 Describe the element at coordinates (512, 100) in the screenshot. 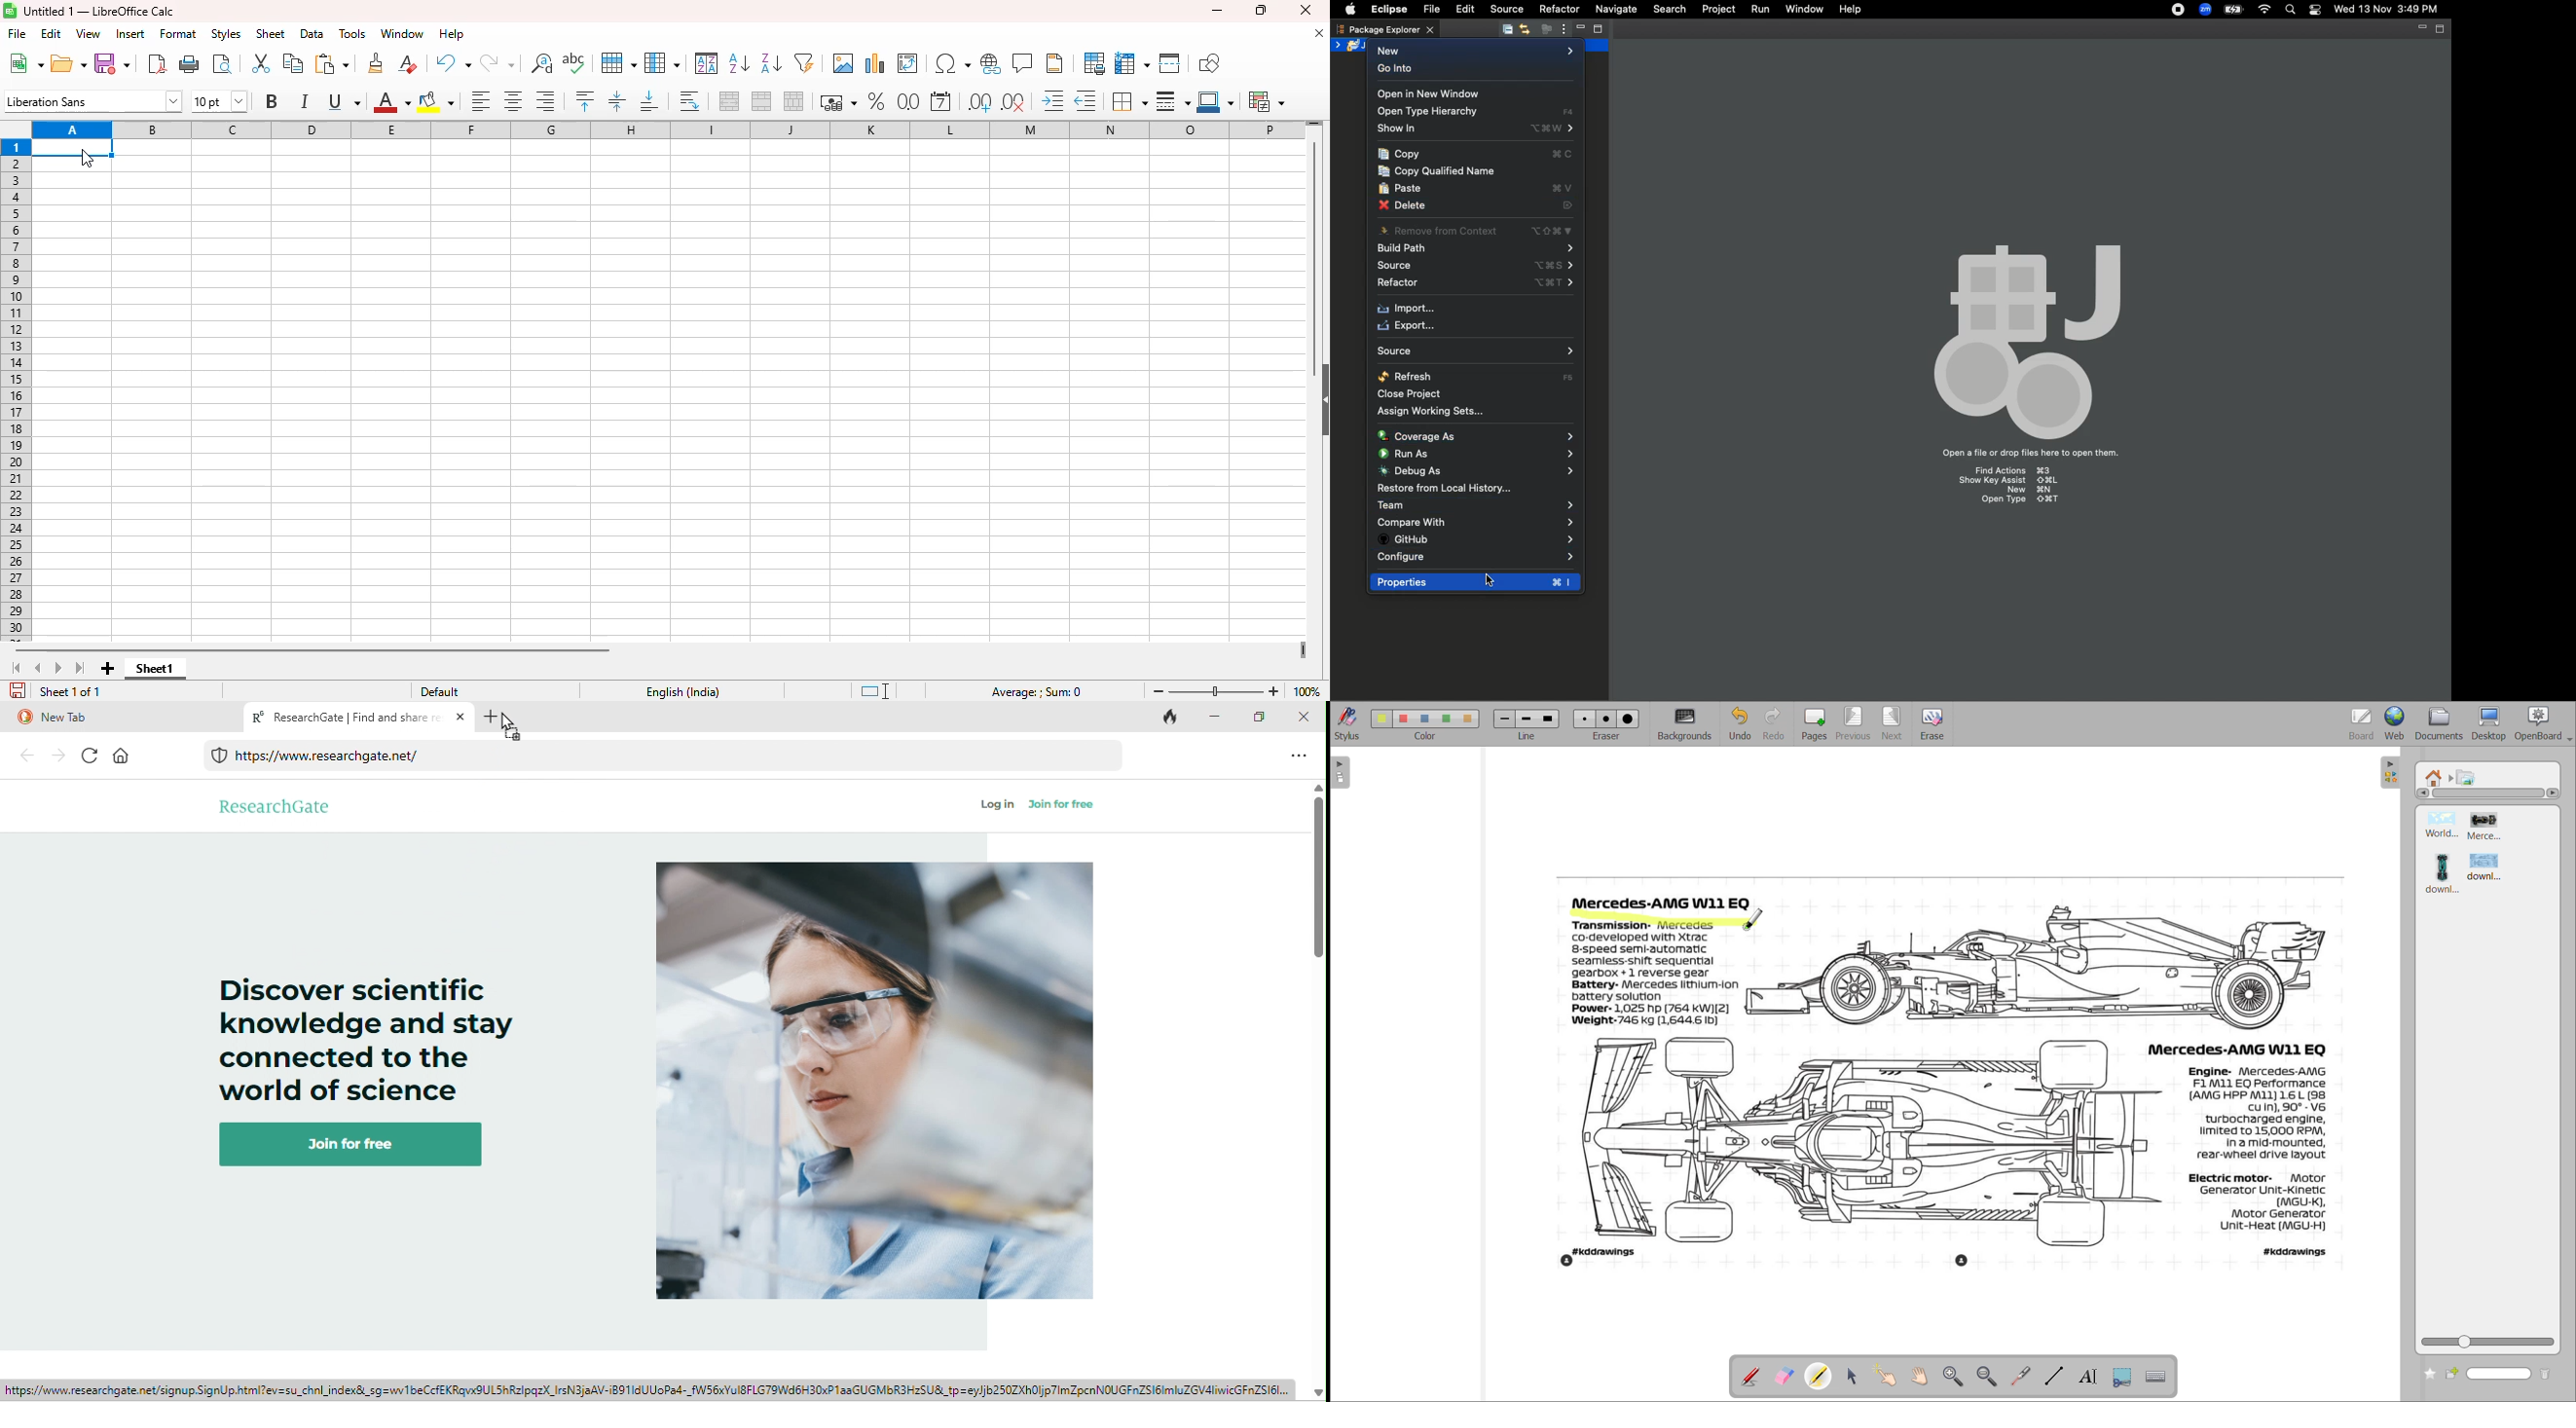

I see `align center` at that location.